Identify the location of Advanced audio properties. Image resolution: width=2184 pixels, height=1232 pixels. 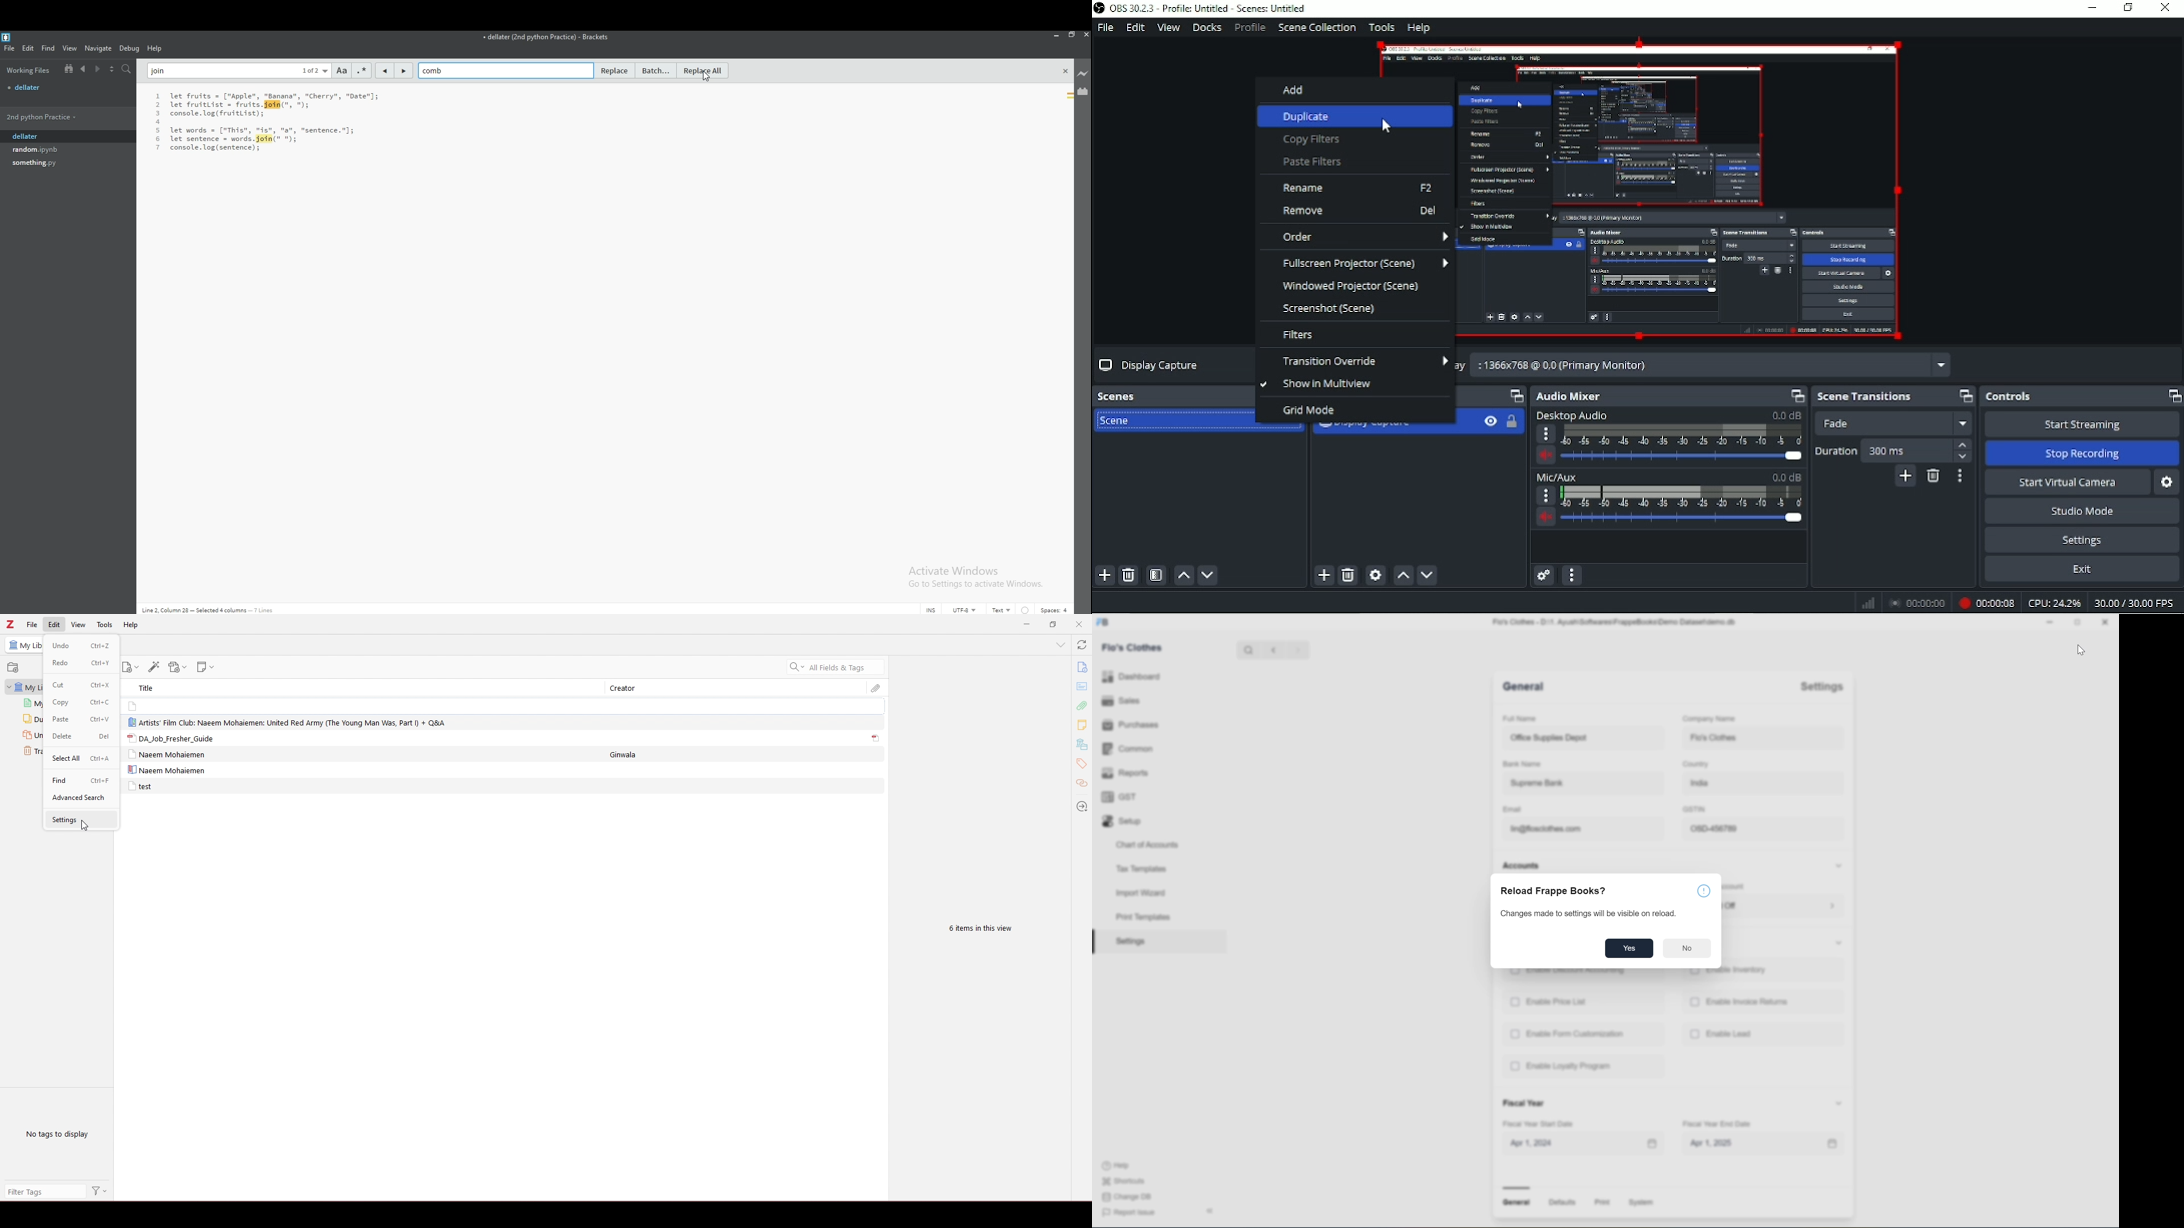
(1544, 576).